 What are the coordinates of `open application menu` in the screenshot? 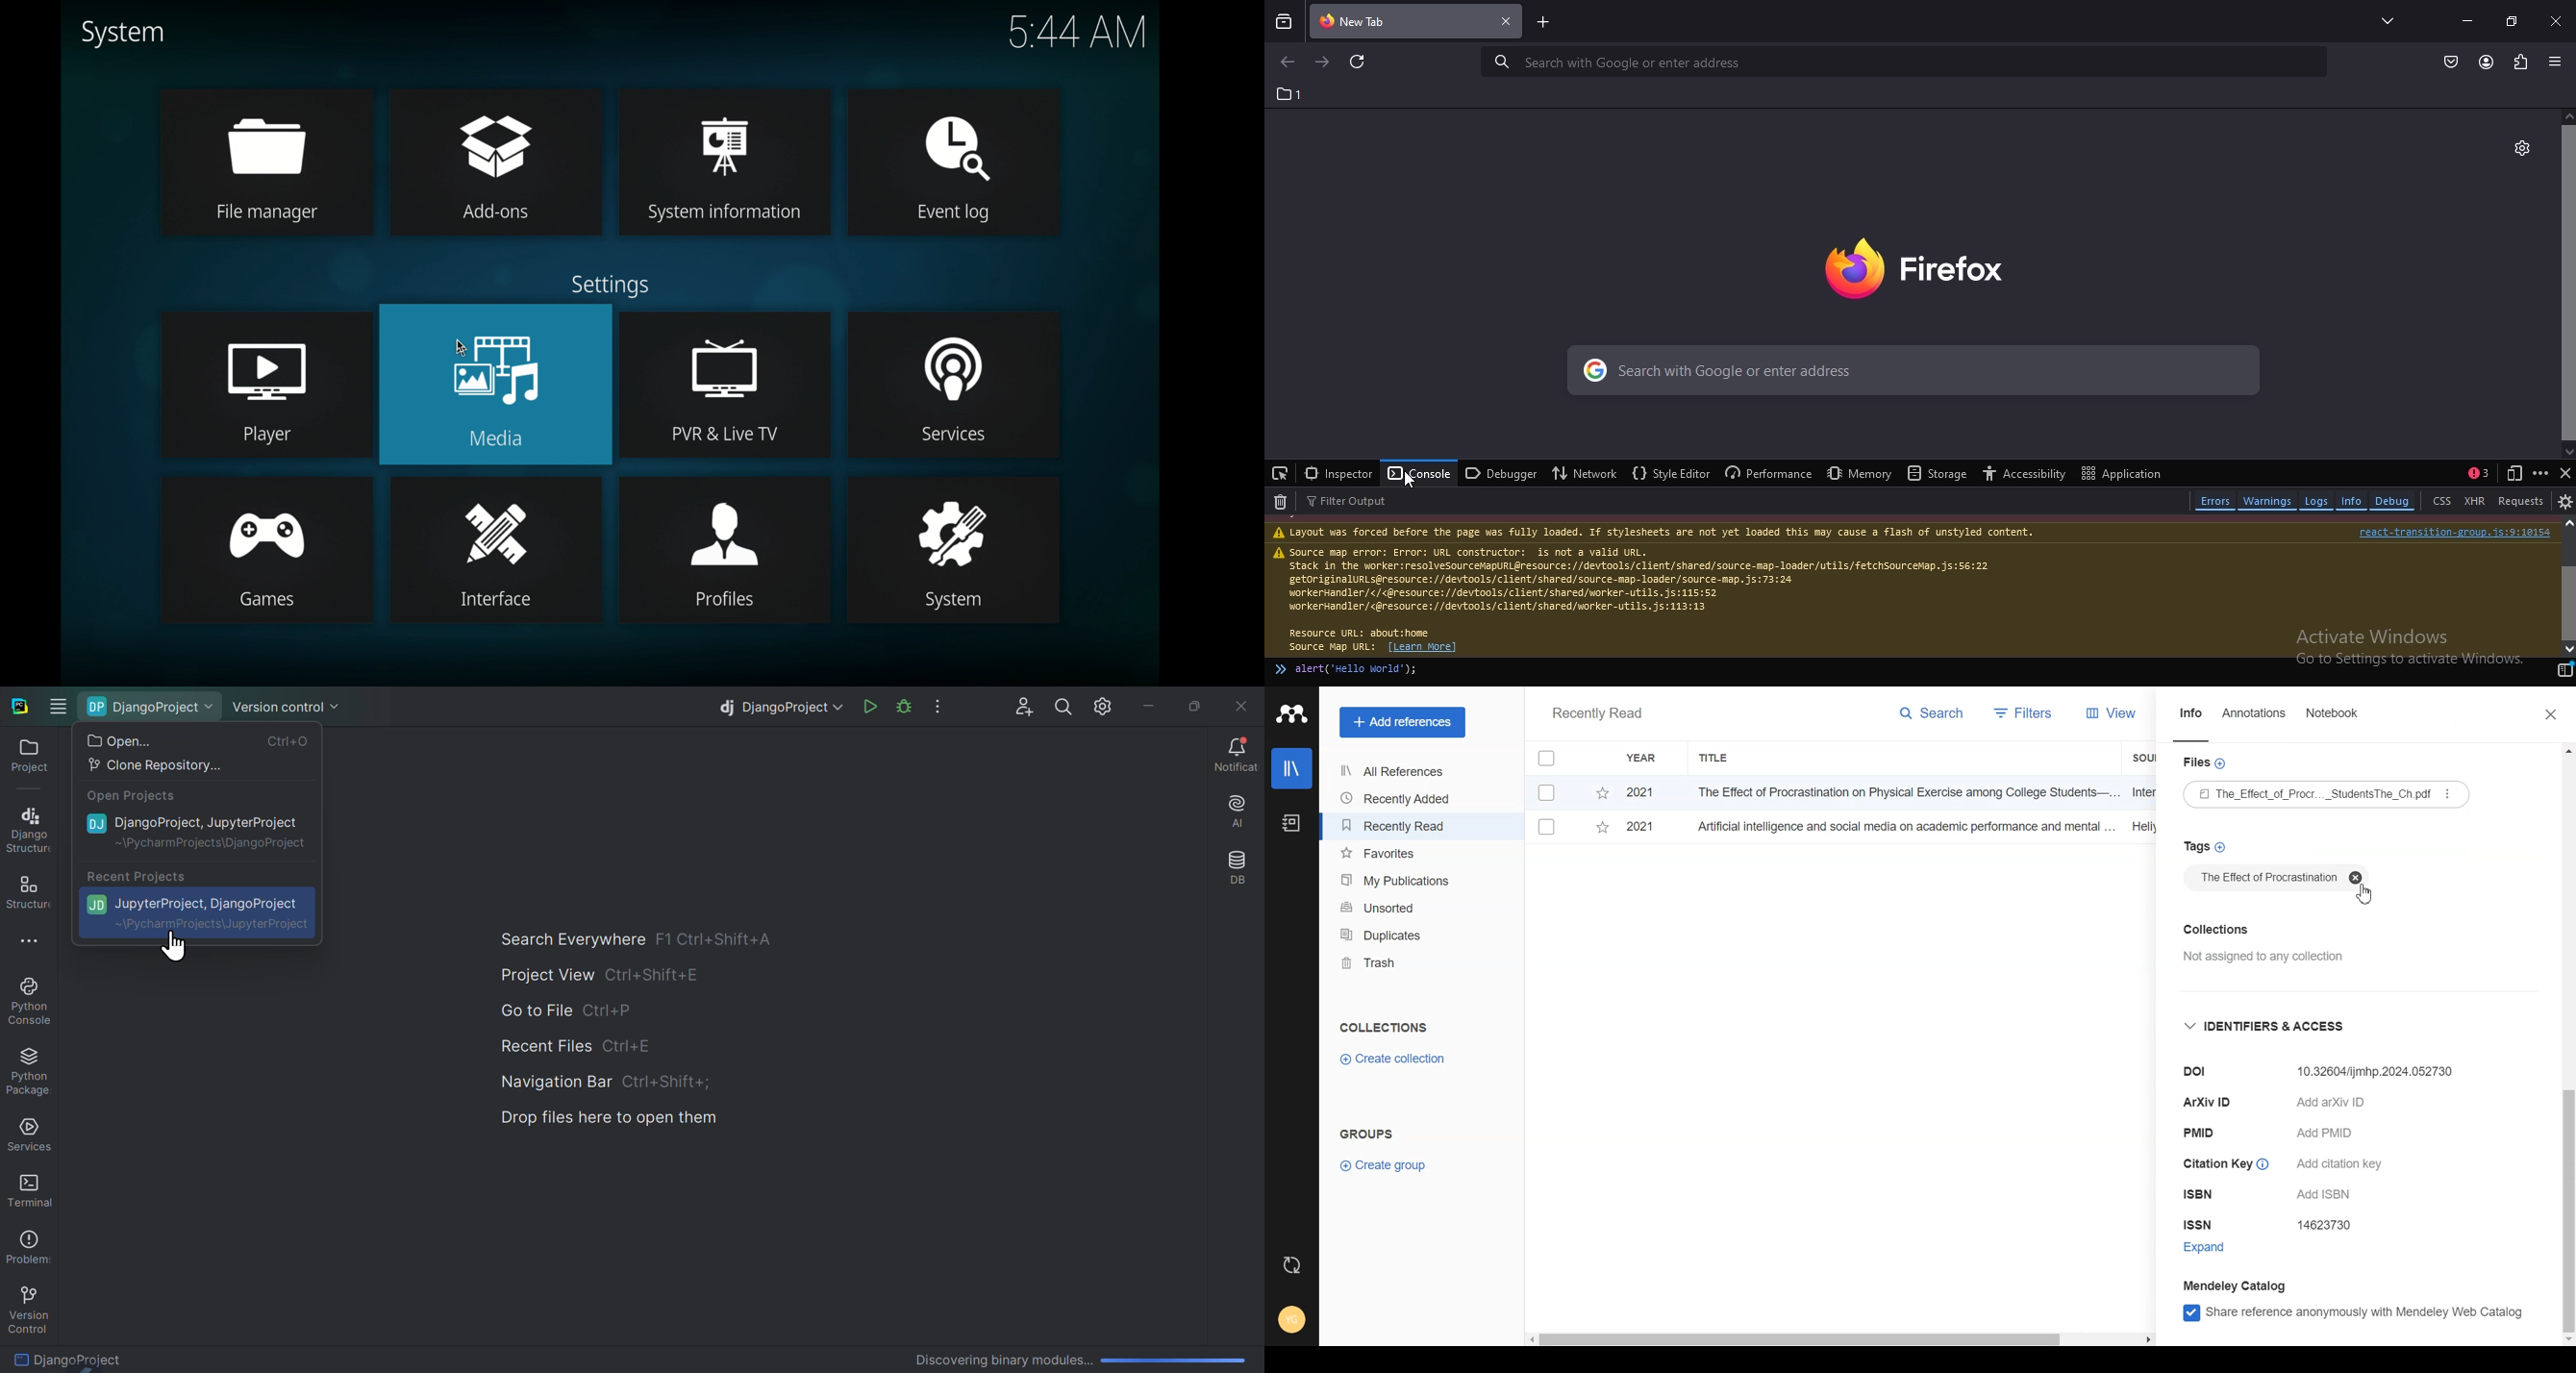 It's located at (2555, 62).